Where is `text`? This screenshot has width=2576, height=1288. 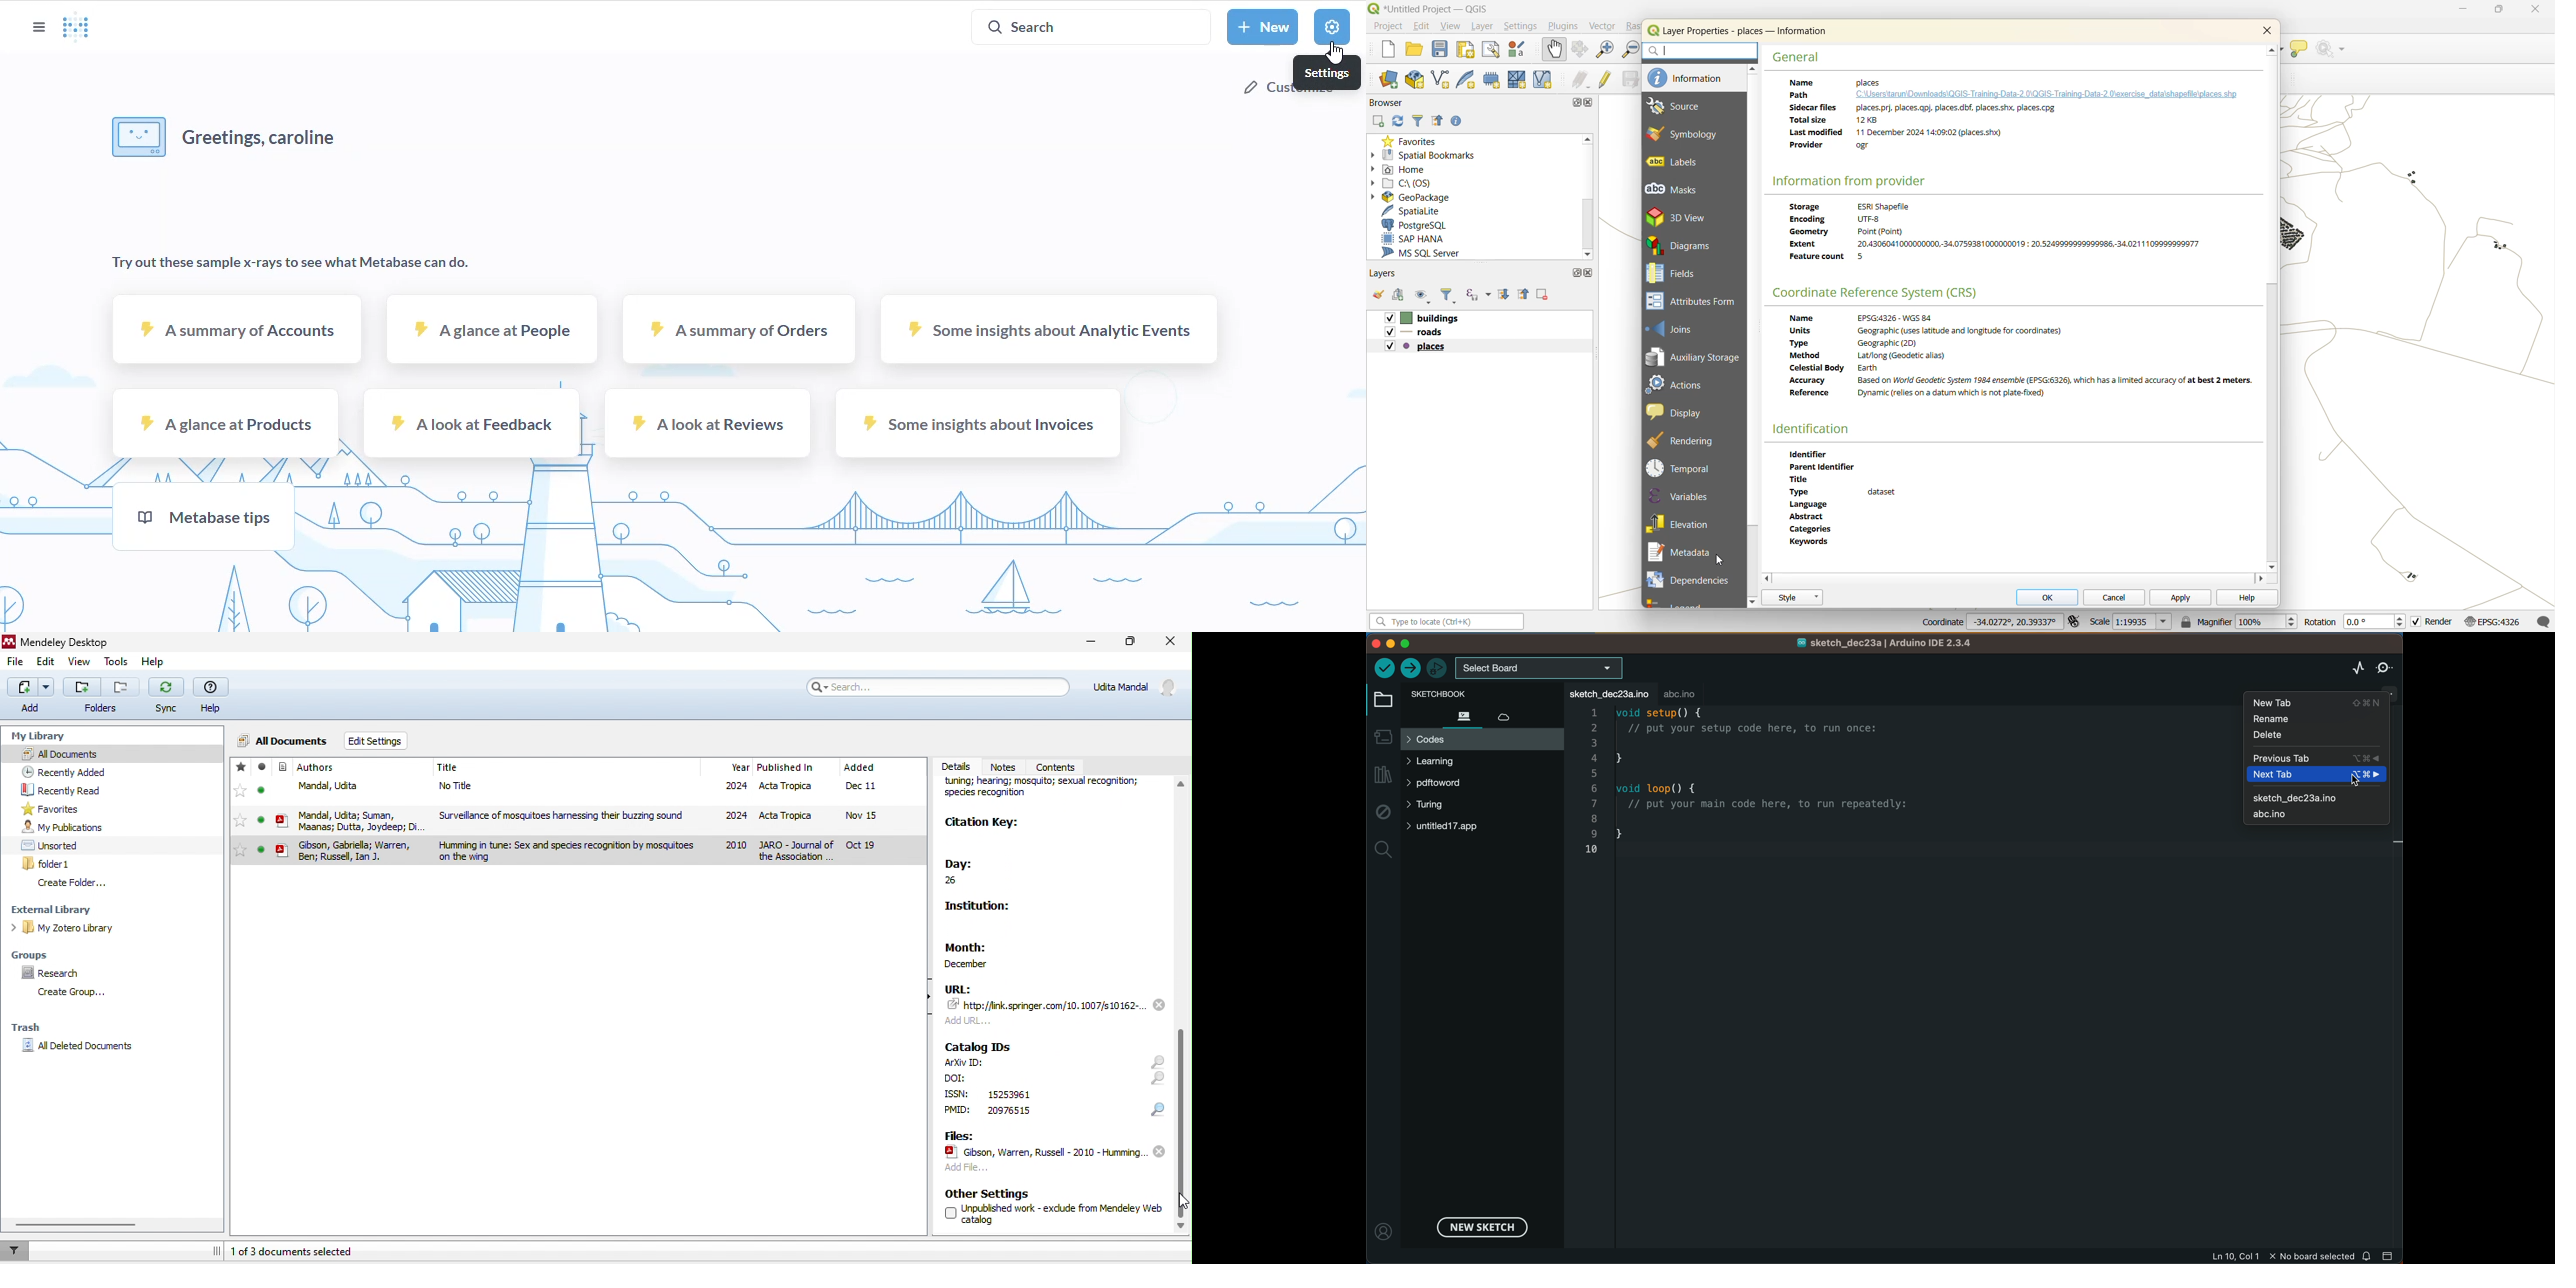
text is located at coordinates (958, 1110).